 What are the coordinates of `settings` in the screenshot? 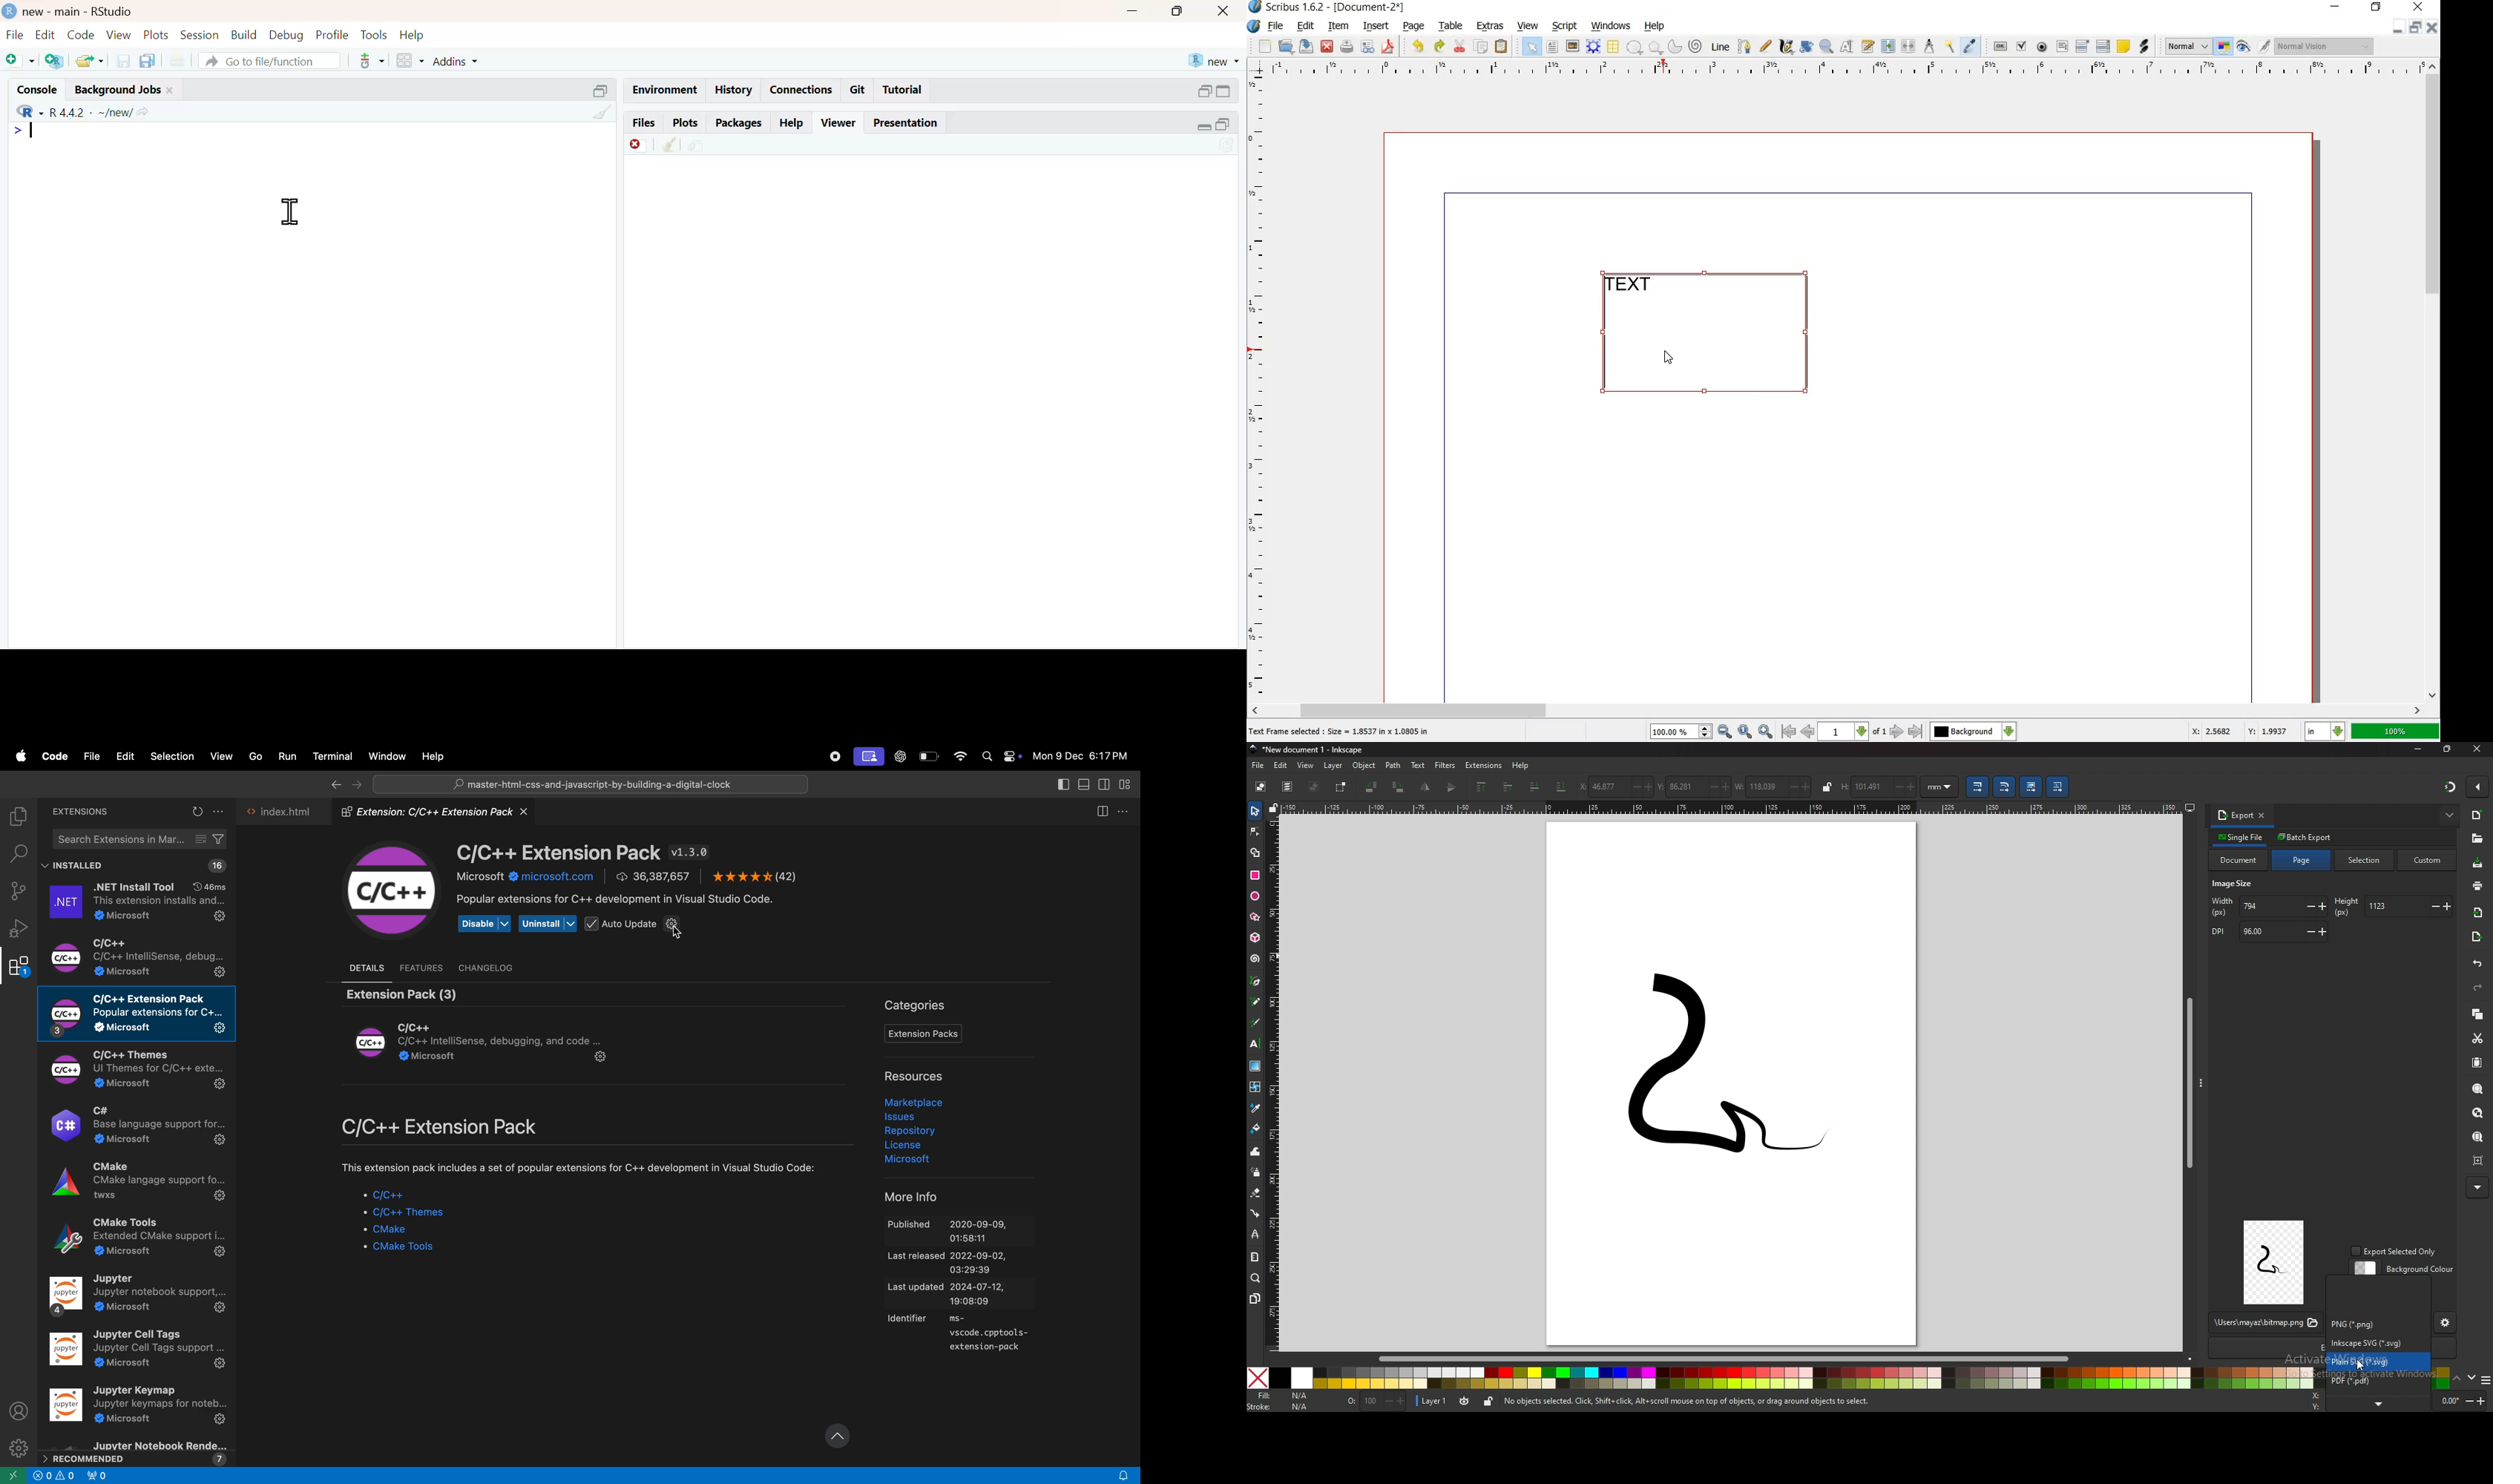 It's located at (2446, 1324).